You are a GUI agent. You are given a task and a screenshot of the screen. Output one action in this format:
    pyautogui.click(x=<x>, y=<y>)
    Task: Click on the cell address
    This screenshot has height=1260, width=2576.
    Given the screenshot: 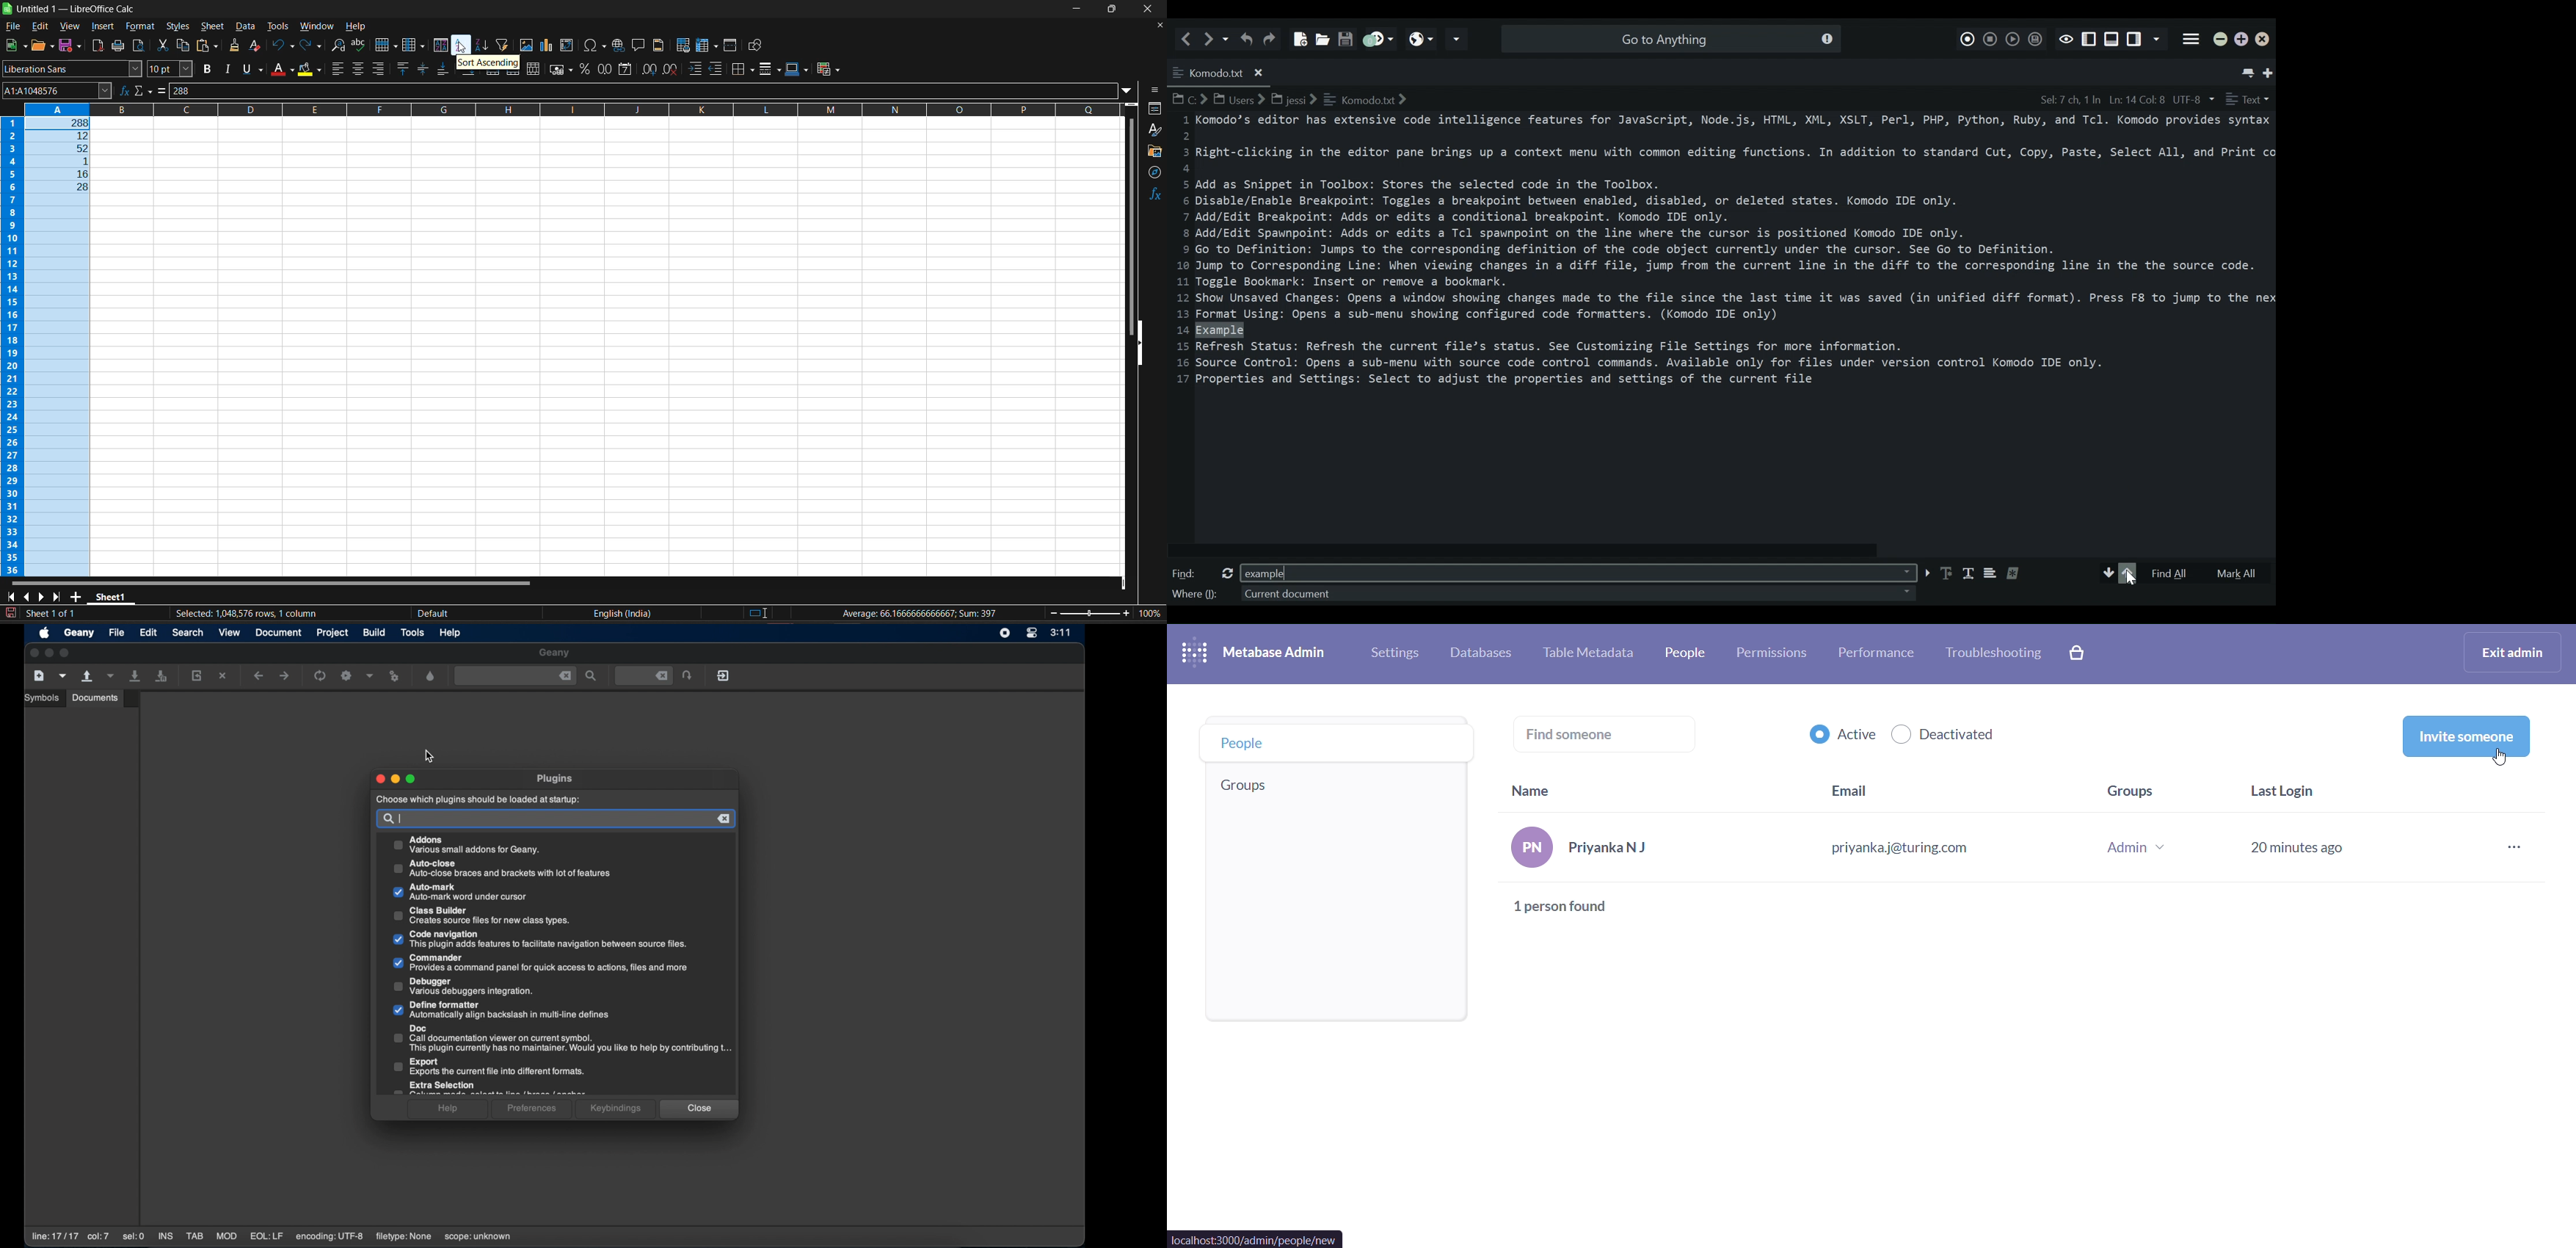 What is the action you would take?
    pyautogui.click(x=57, y=91)
    